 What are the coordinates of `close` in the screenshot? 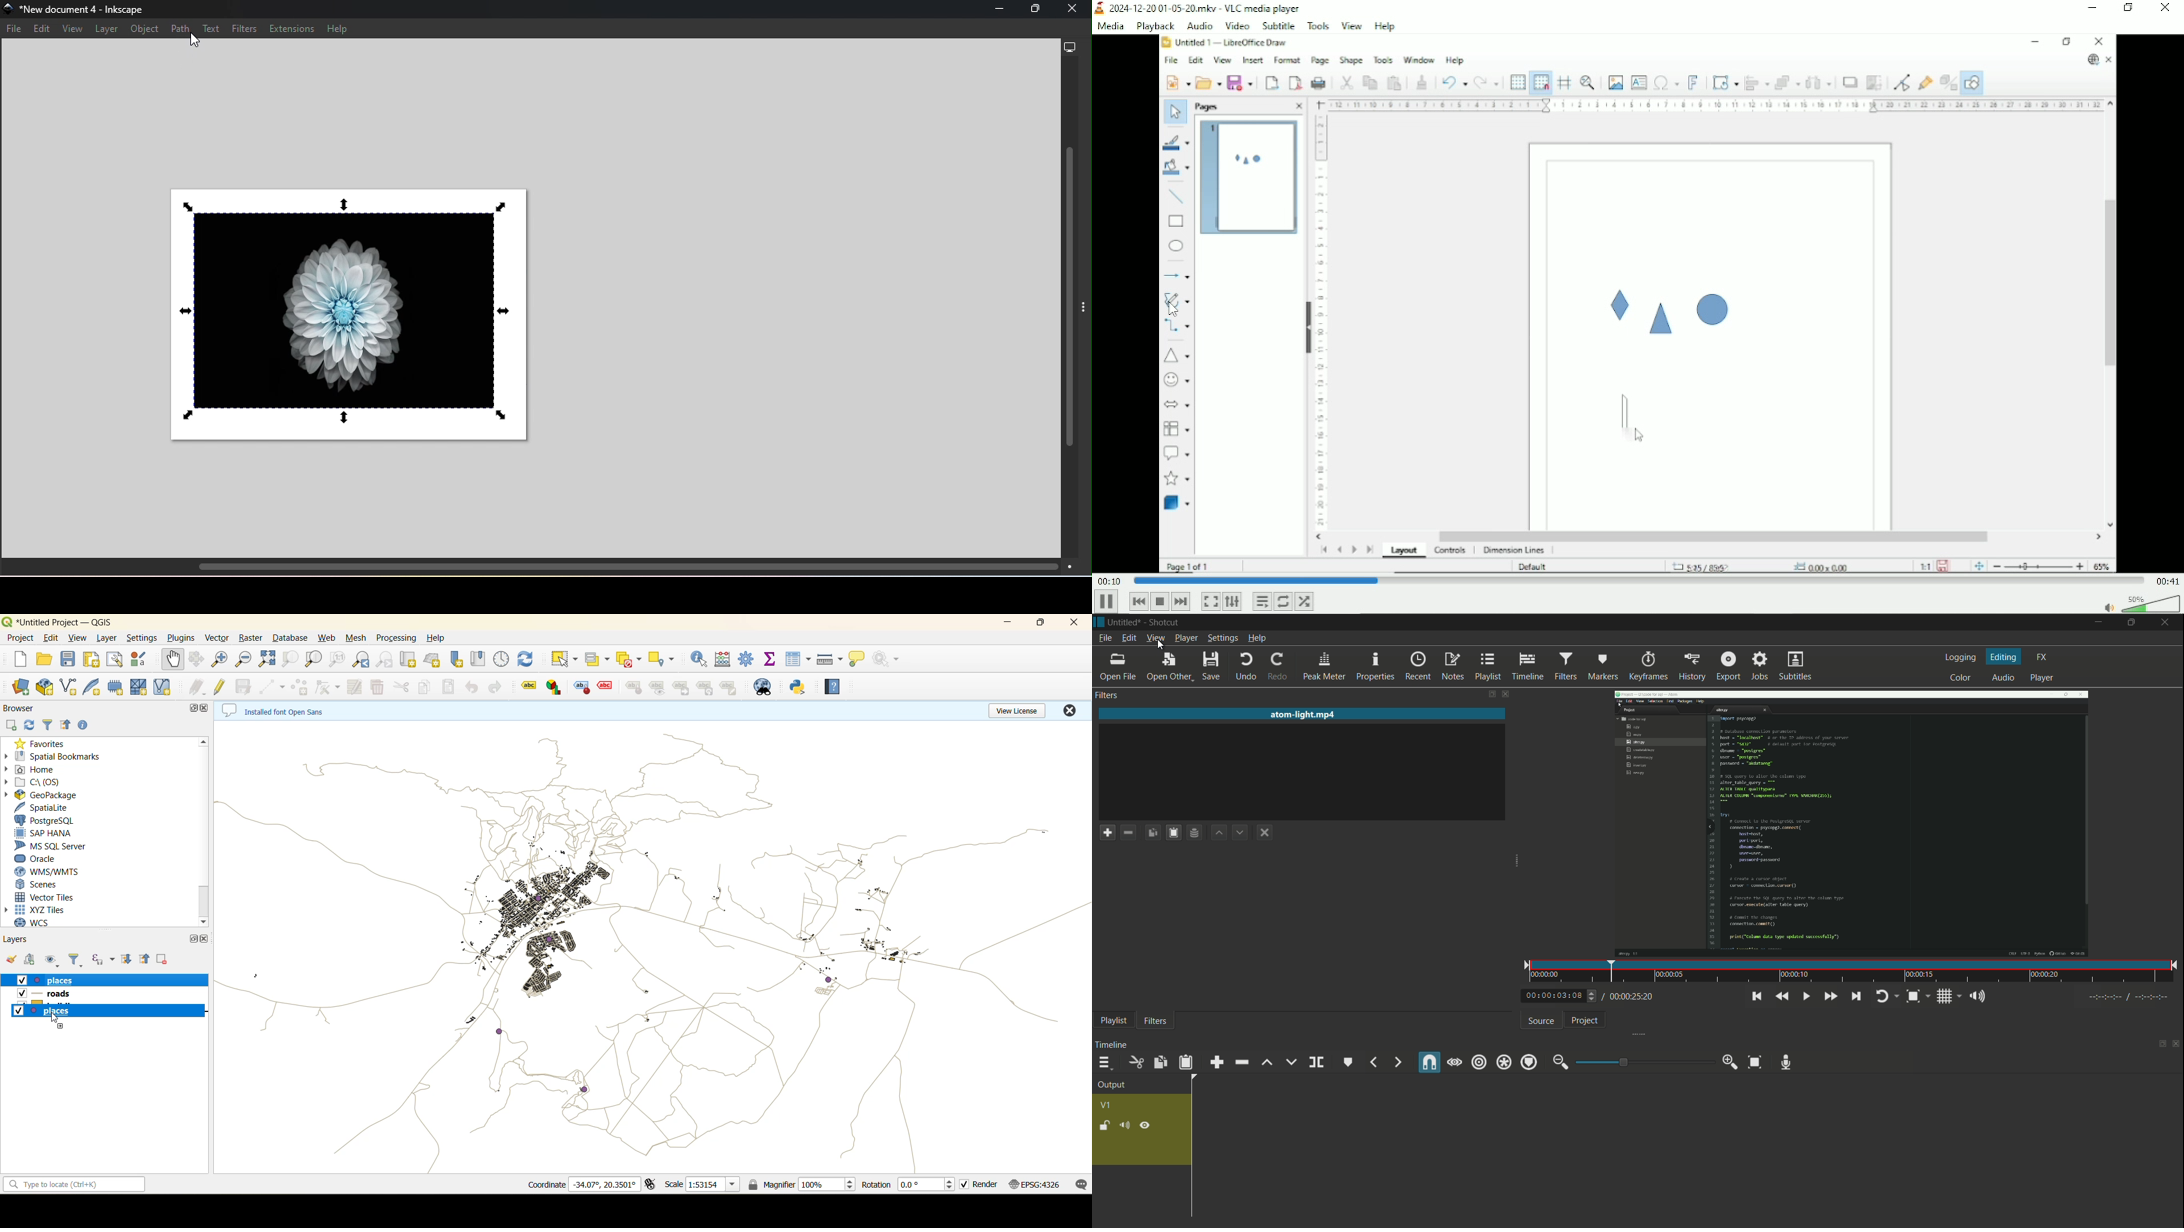 It's located at (1074, 623).